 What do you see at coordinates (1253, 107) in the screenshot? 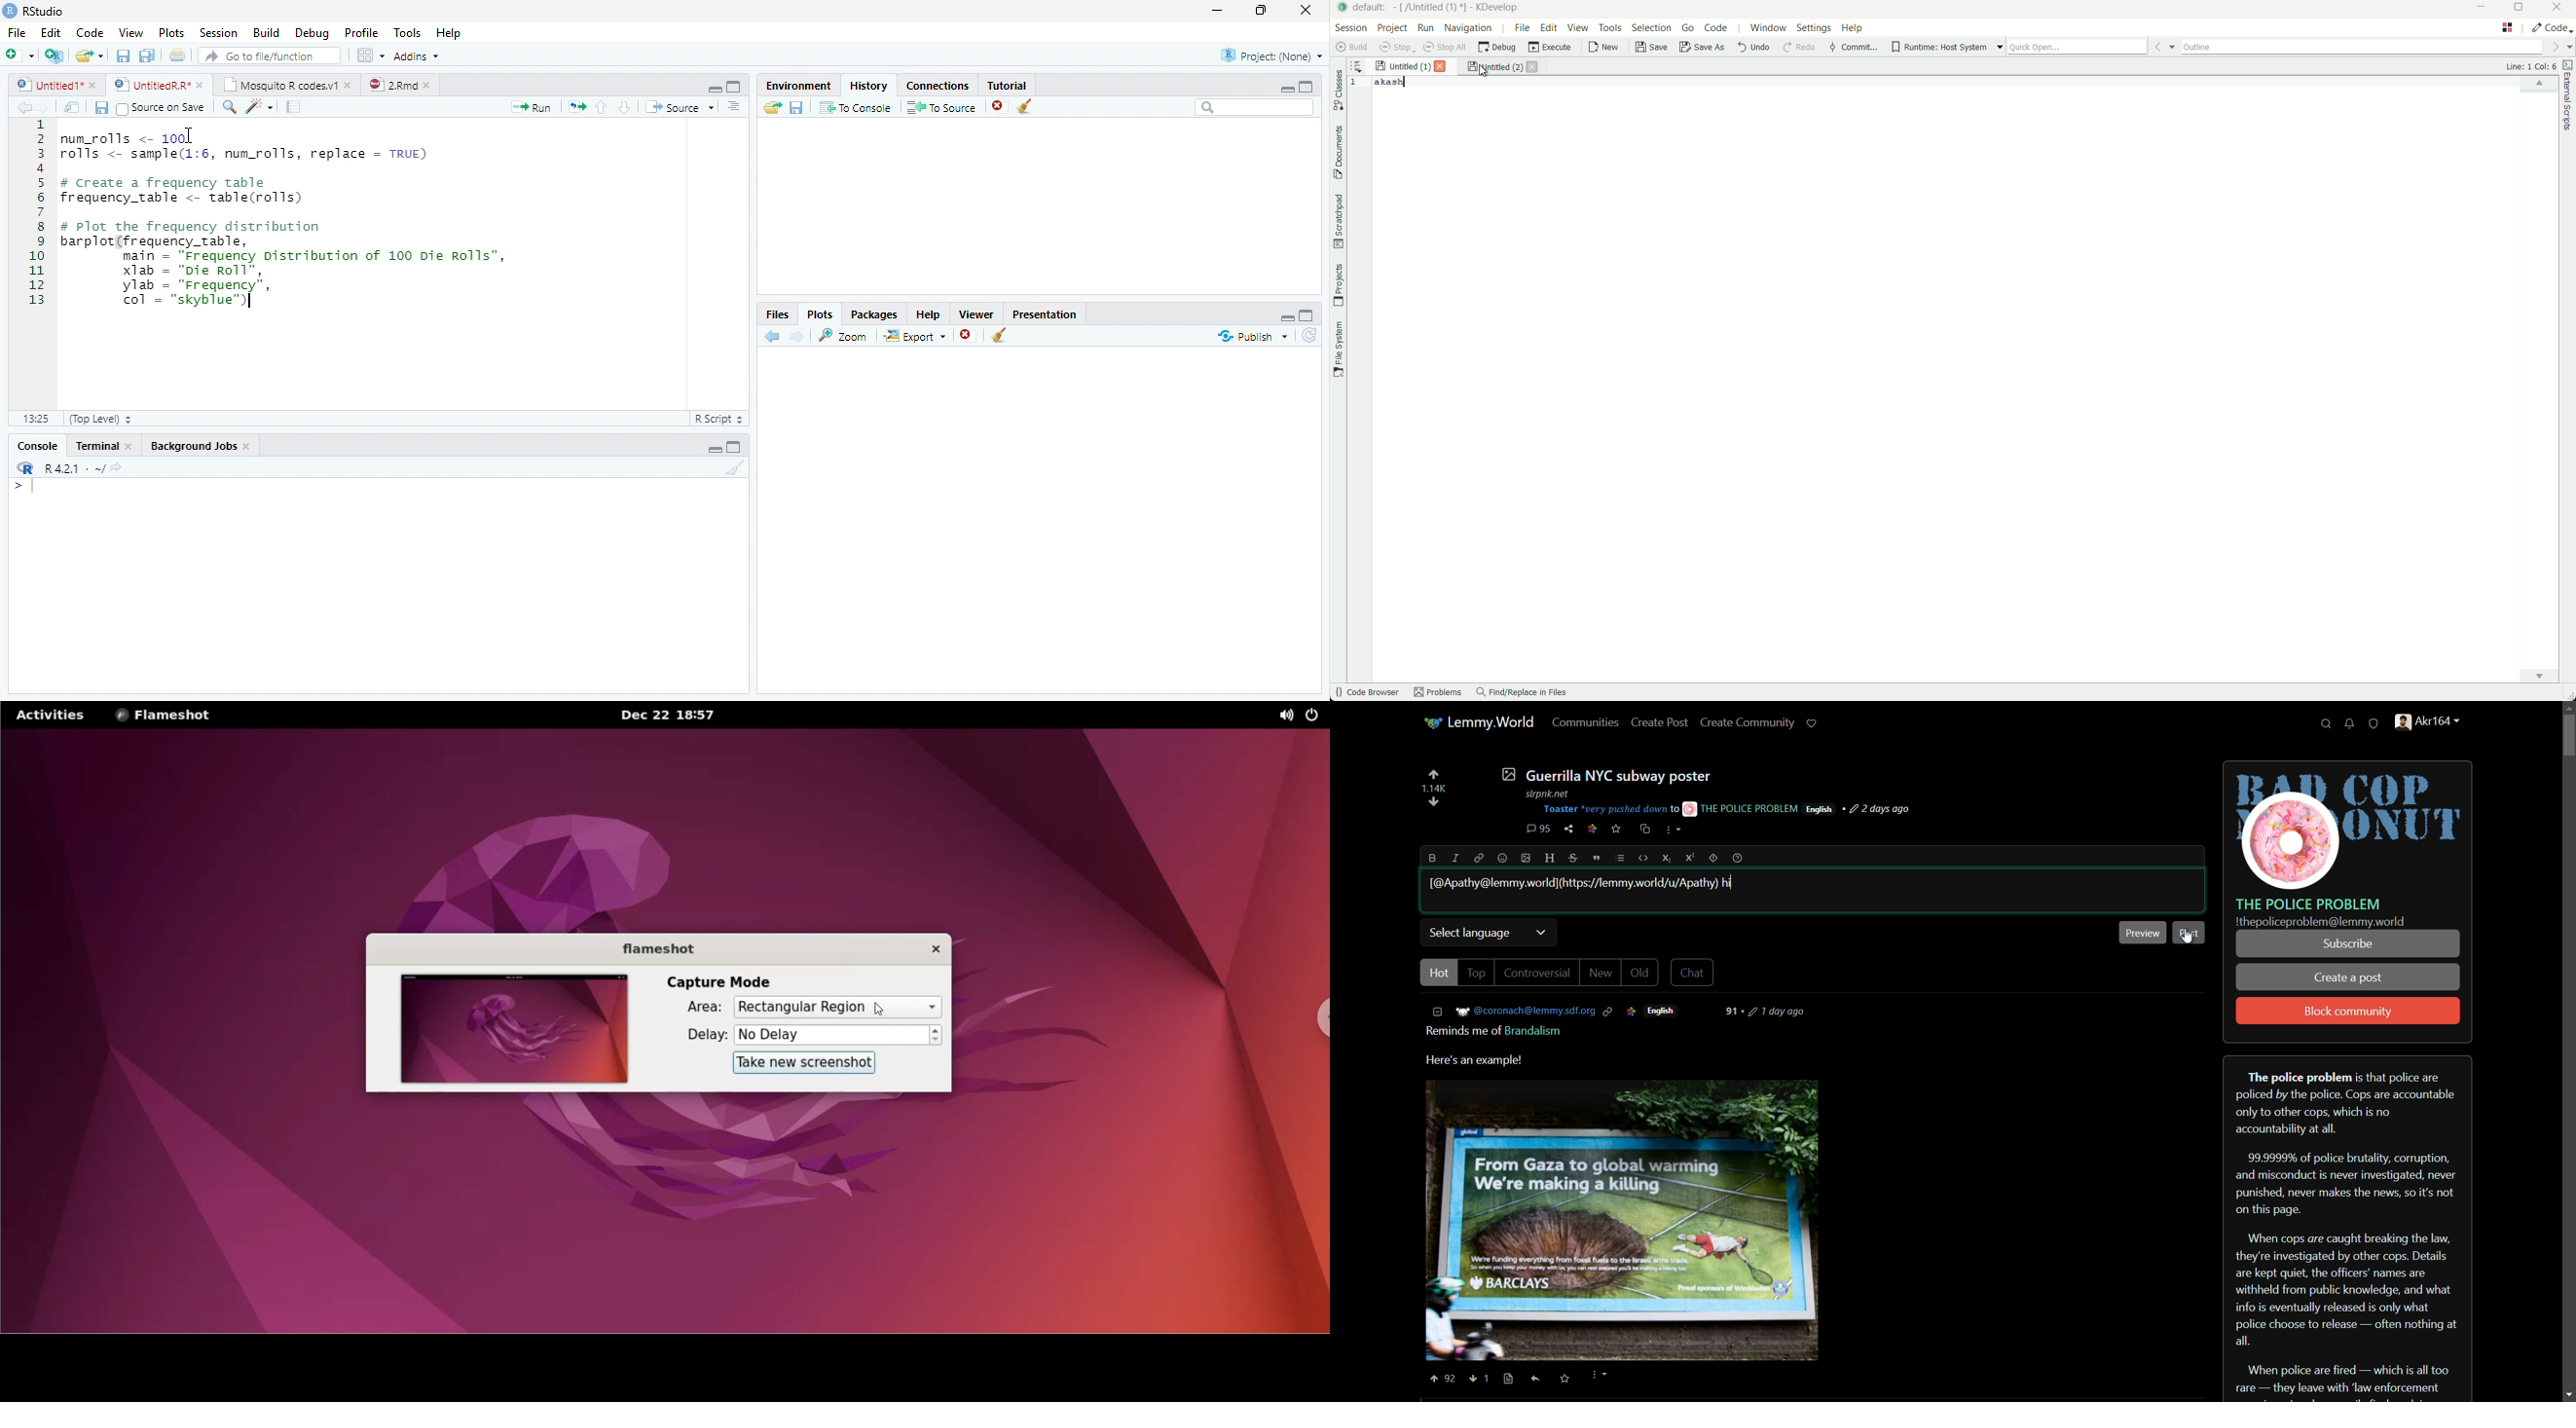
I see `Search` at bounding box center [1253, 107].